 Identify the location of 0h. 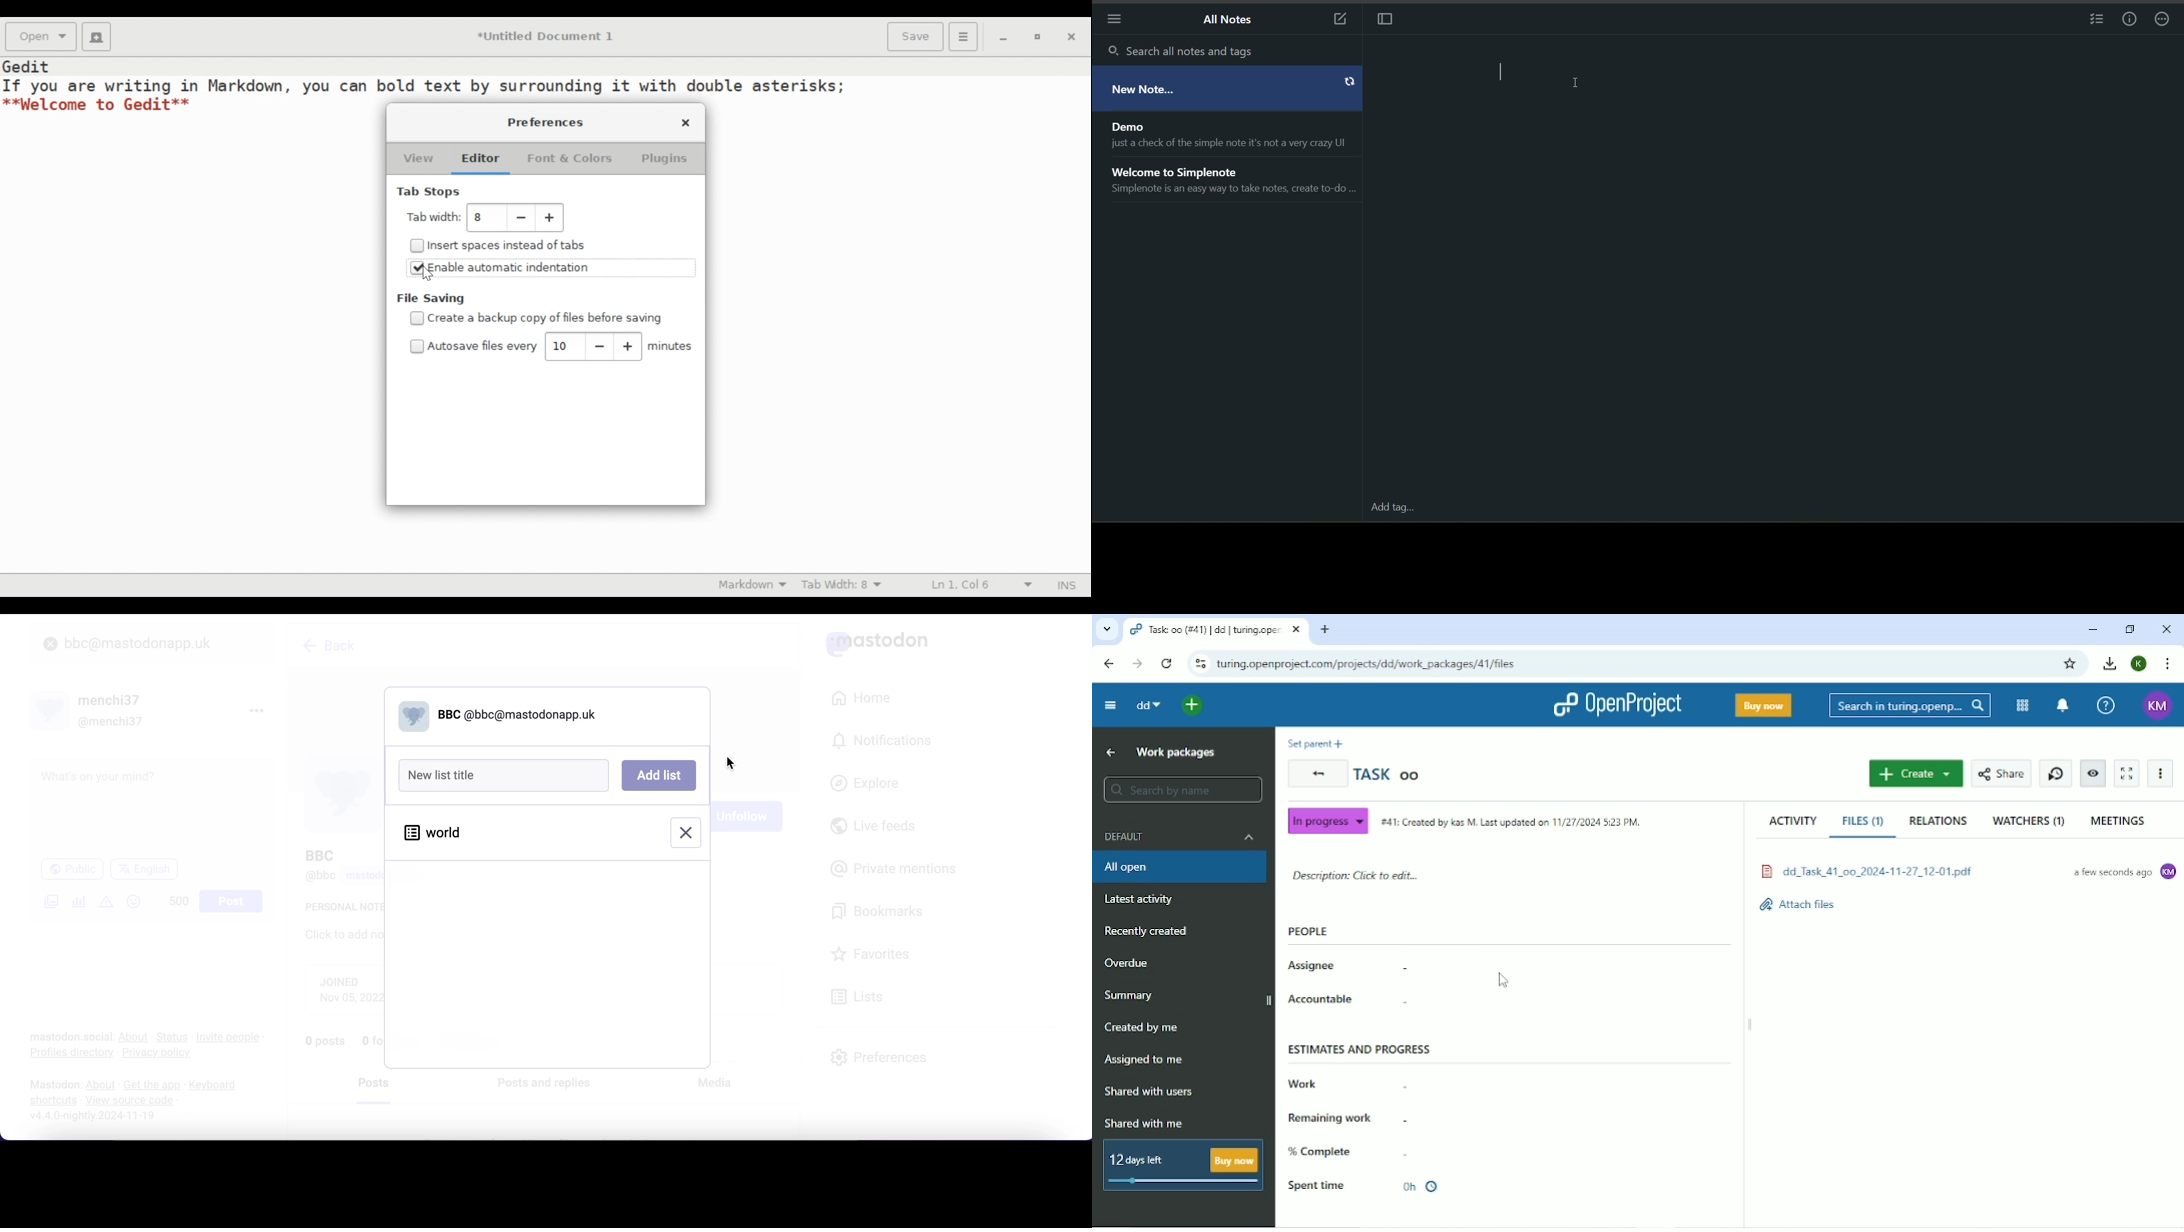
(1419, 1187).